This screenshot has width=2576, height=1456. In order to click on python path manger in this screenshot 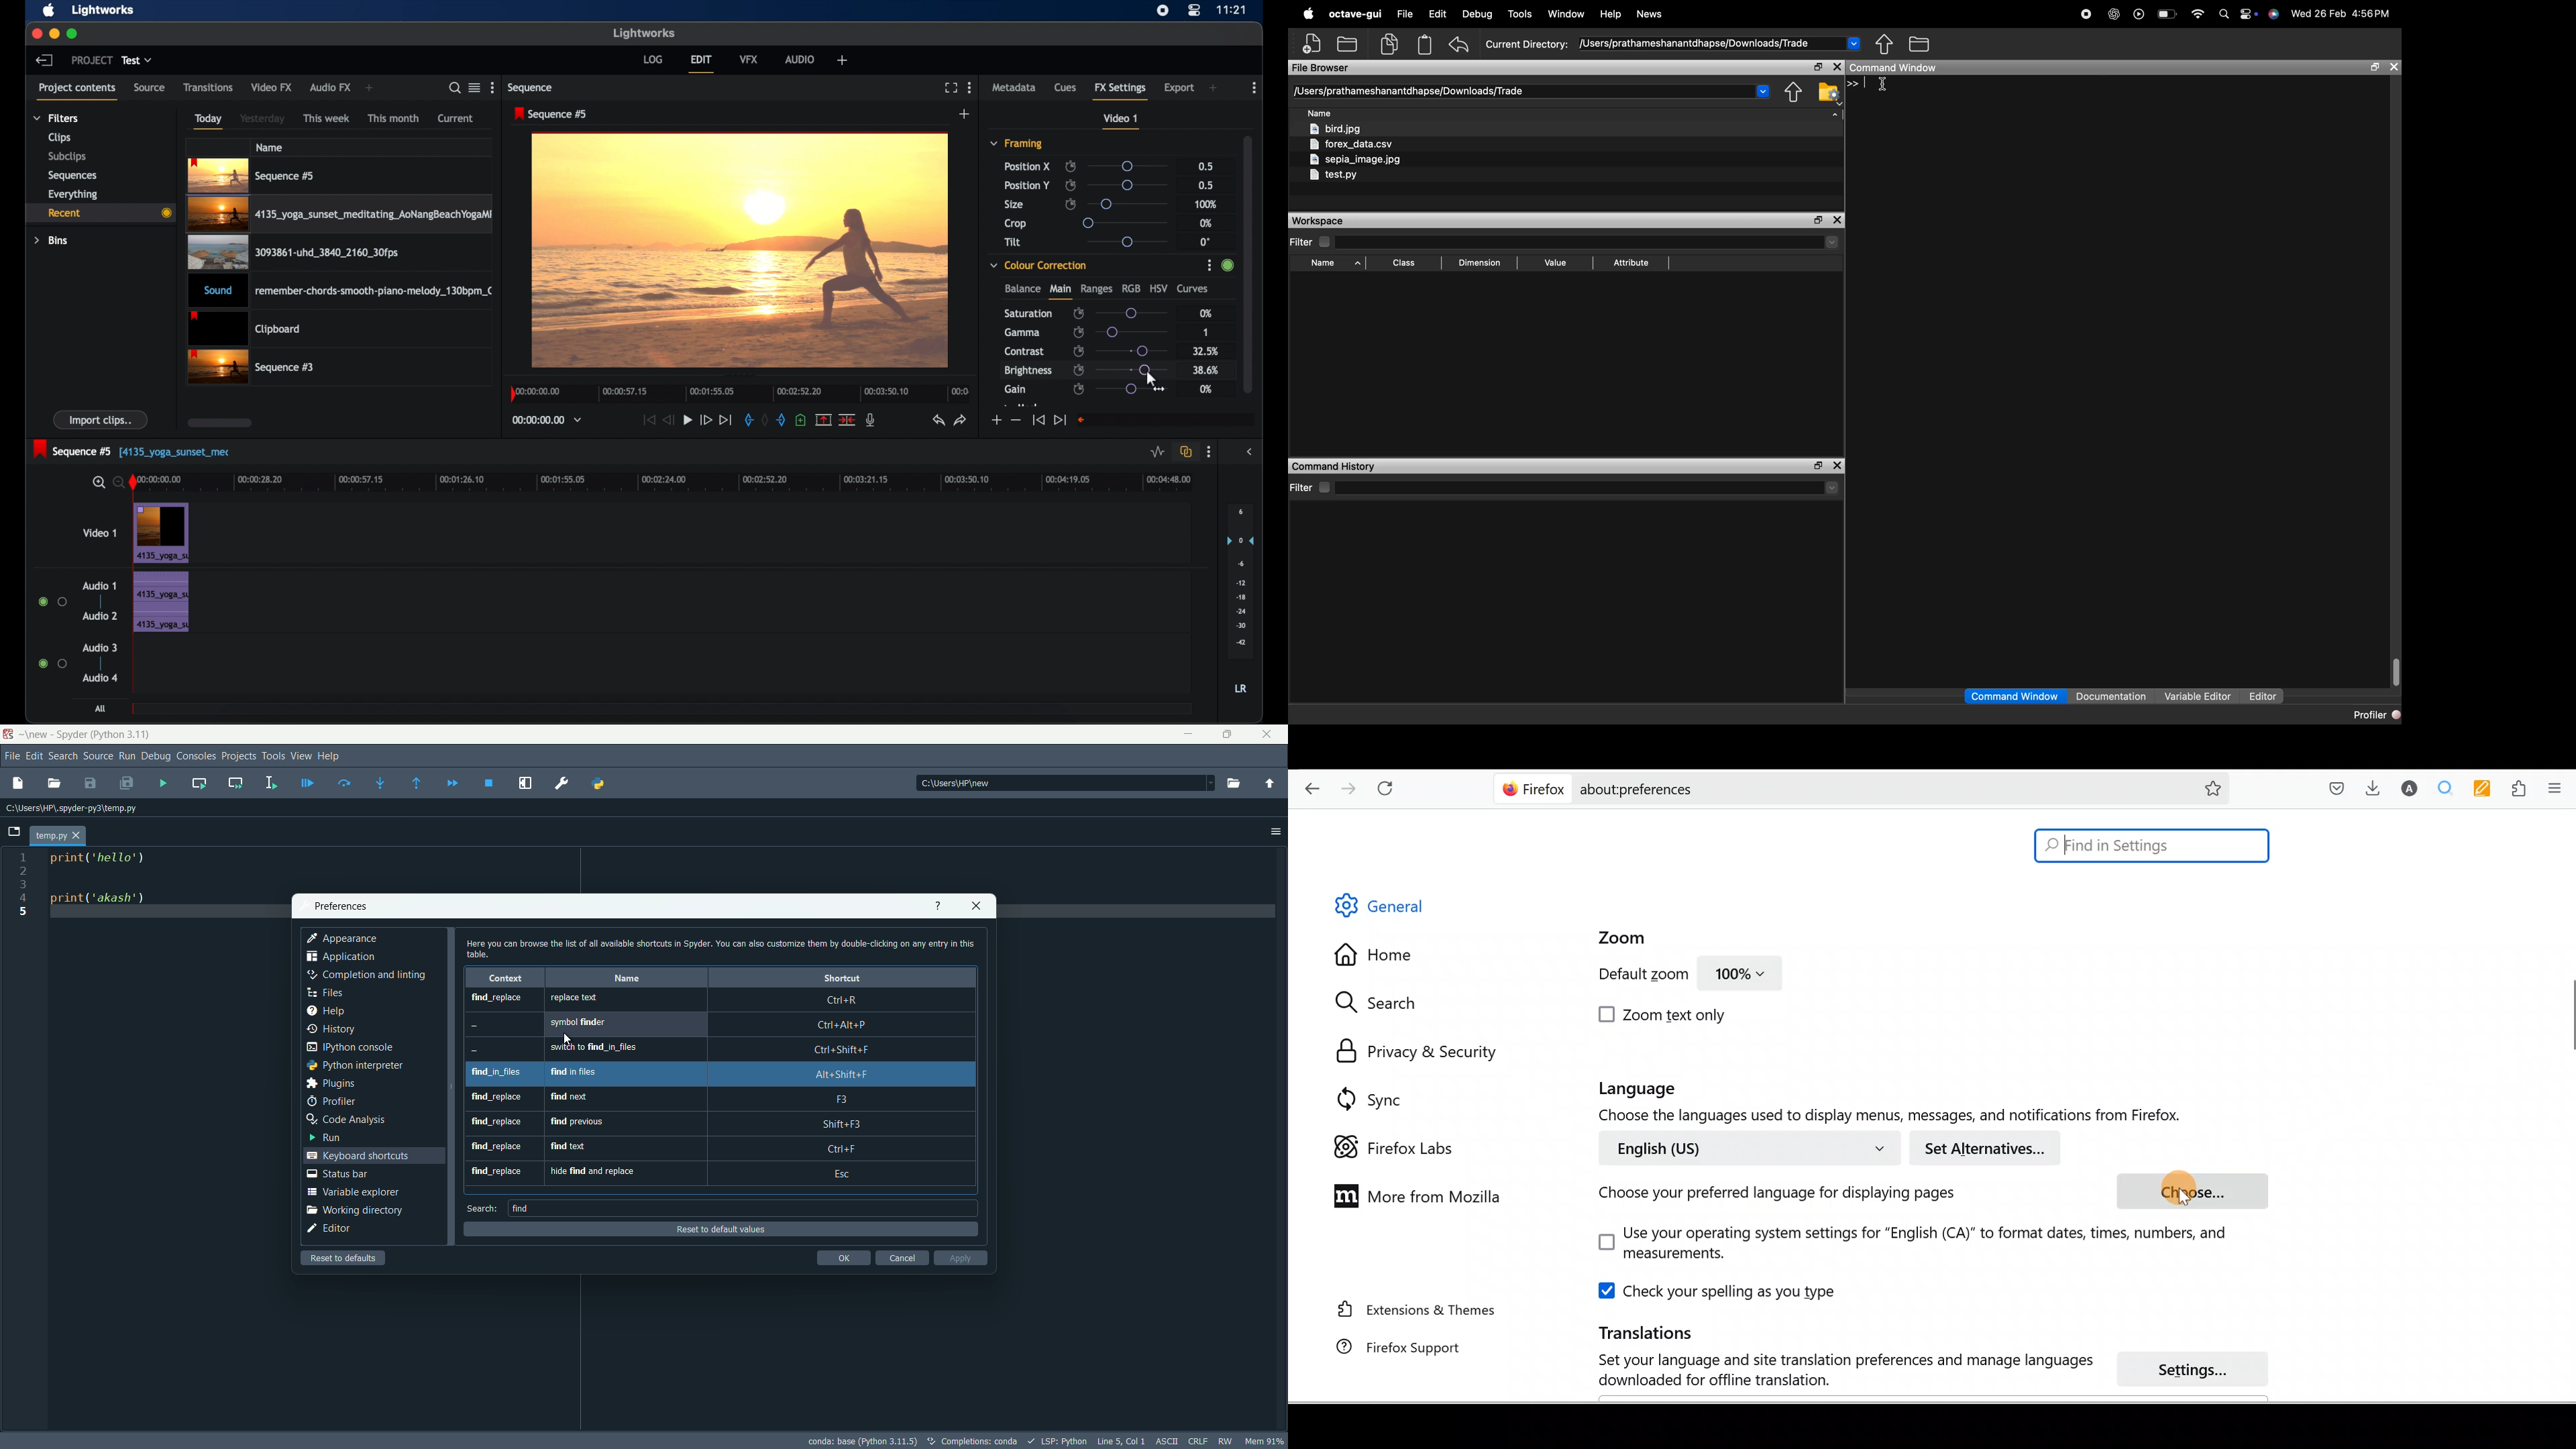, I will do `click(599, 786)`.